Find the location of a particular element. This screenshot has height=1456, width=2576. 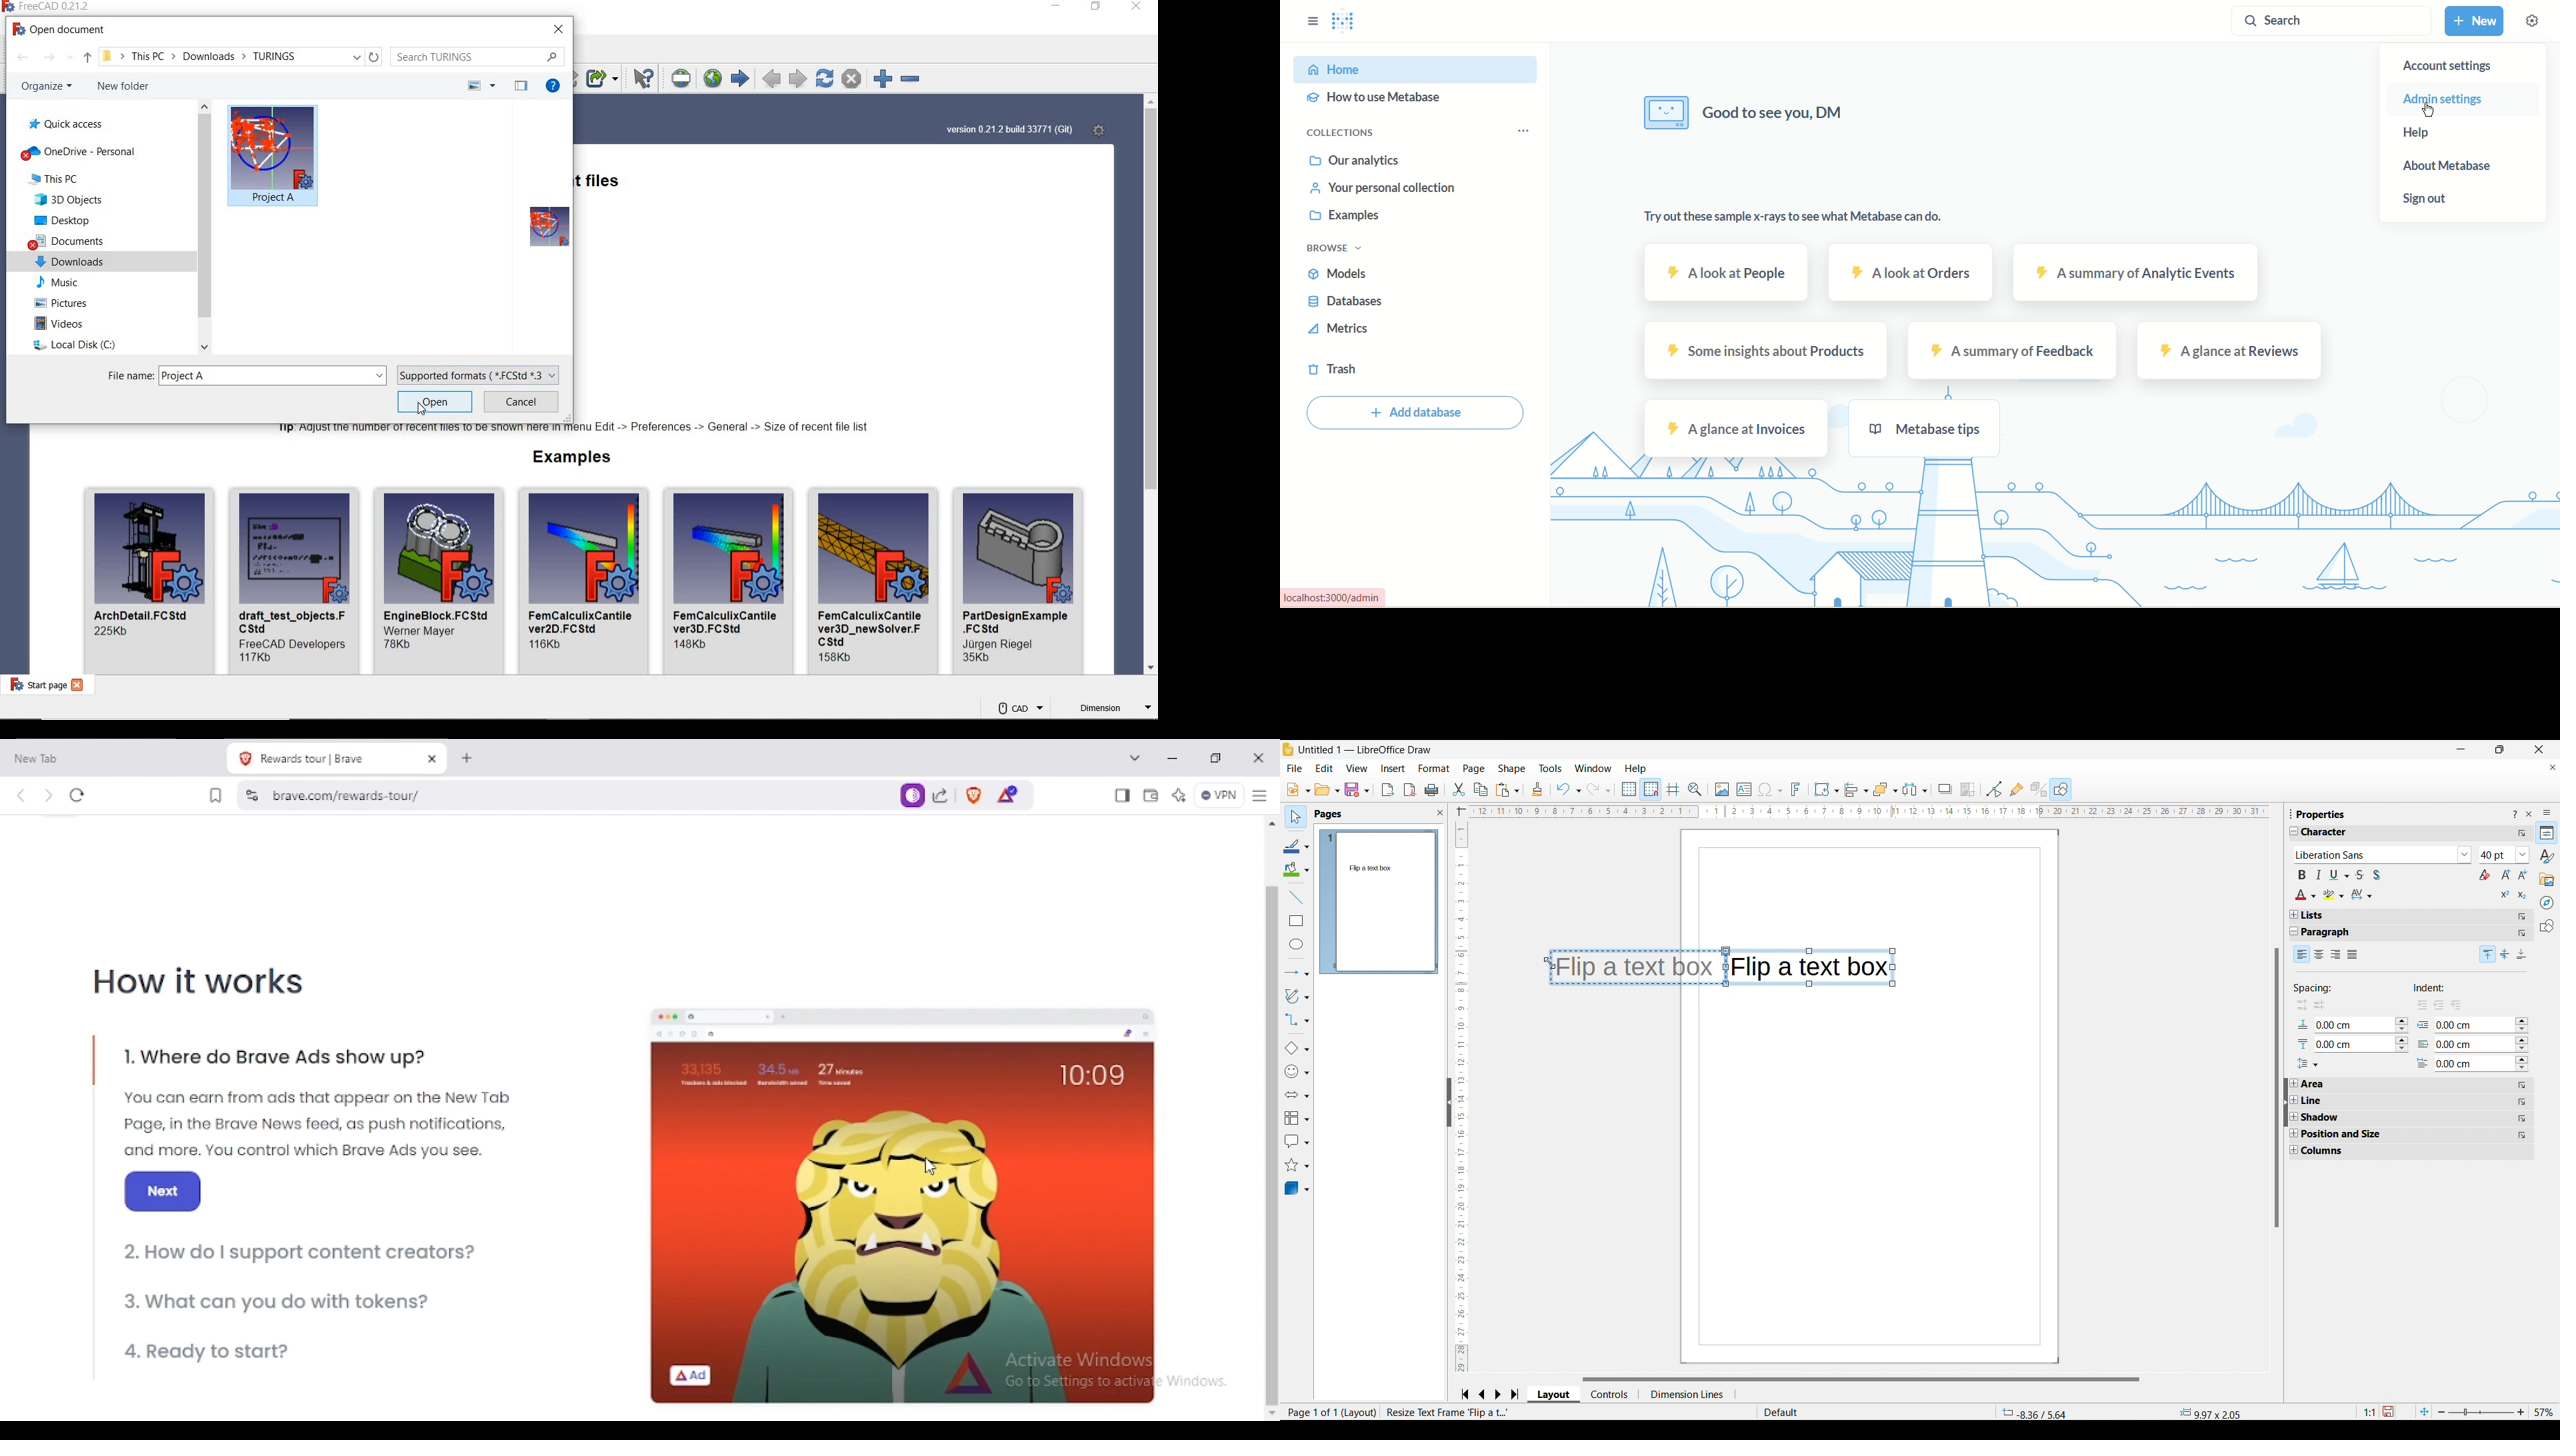

image is located at coordinates (150, 549).